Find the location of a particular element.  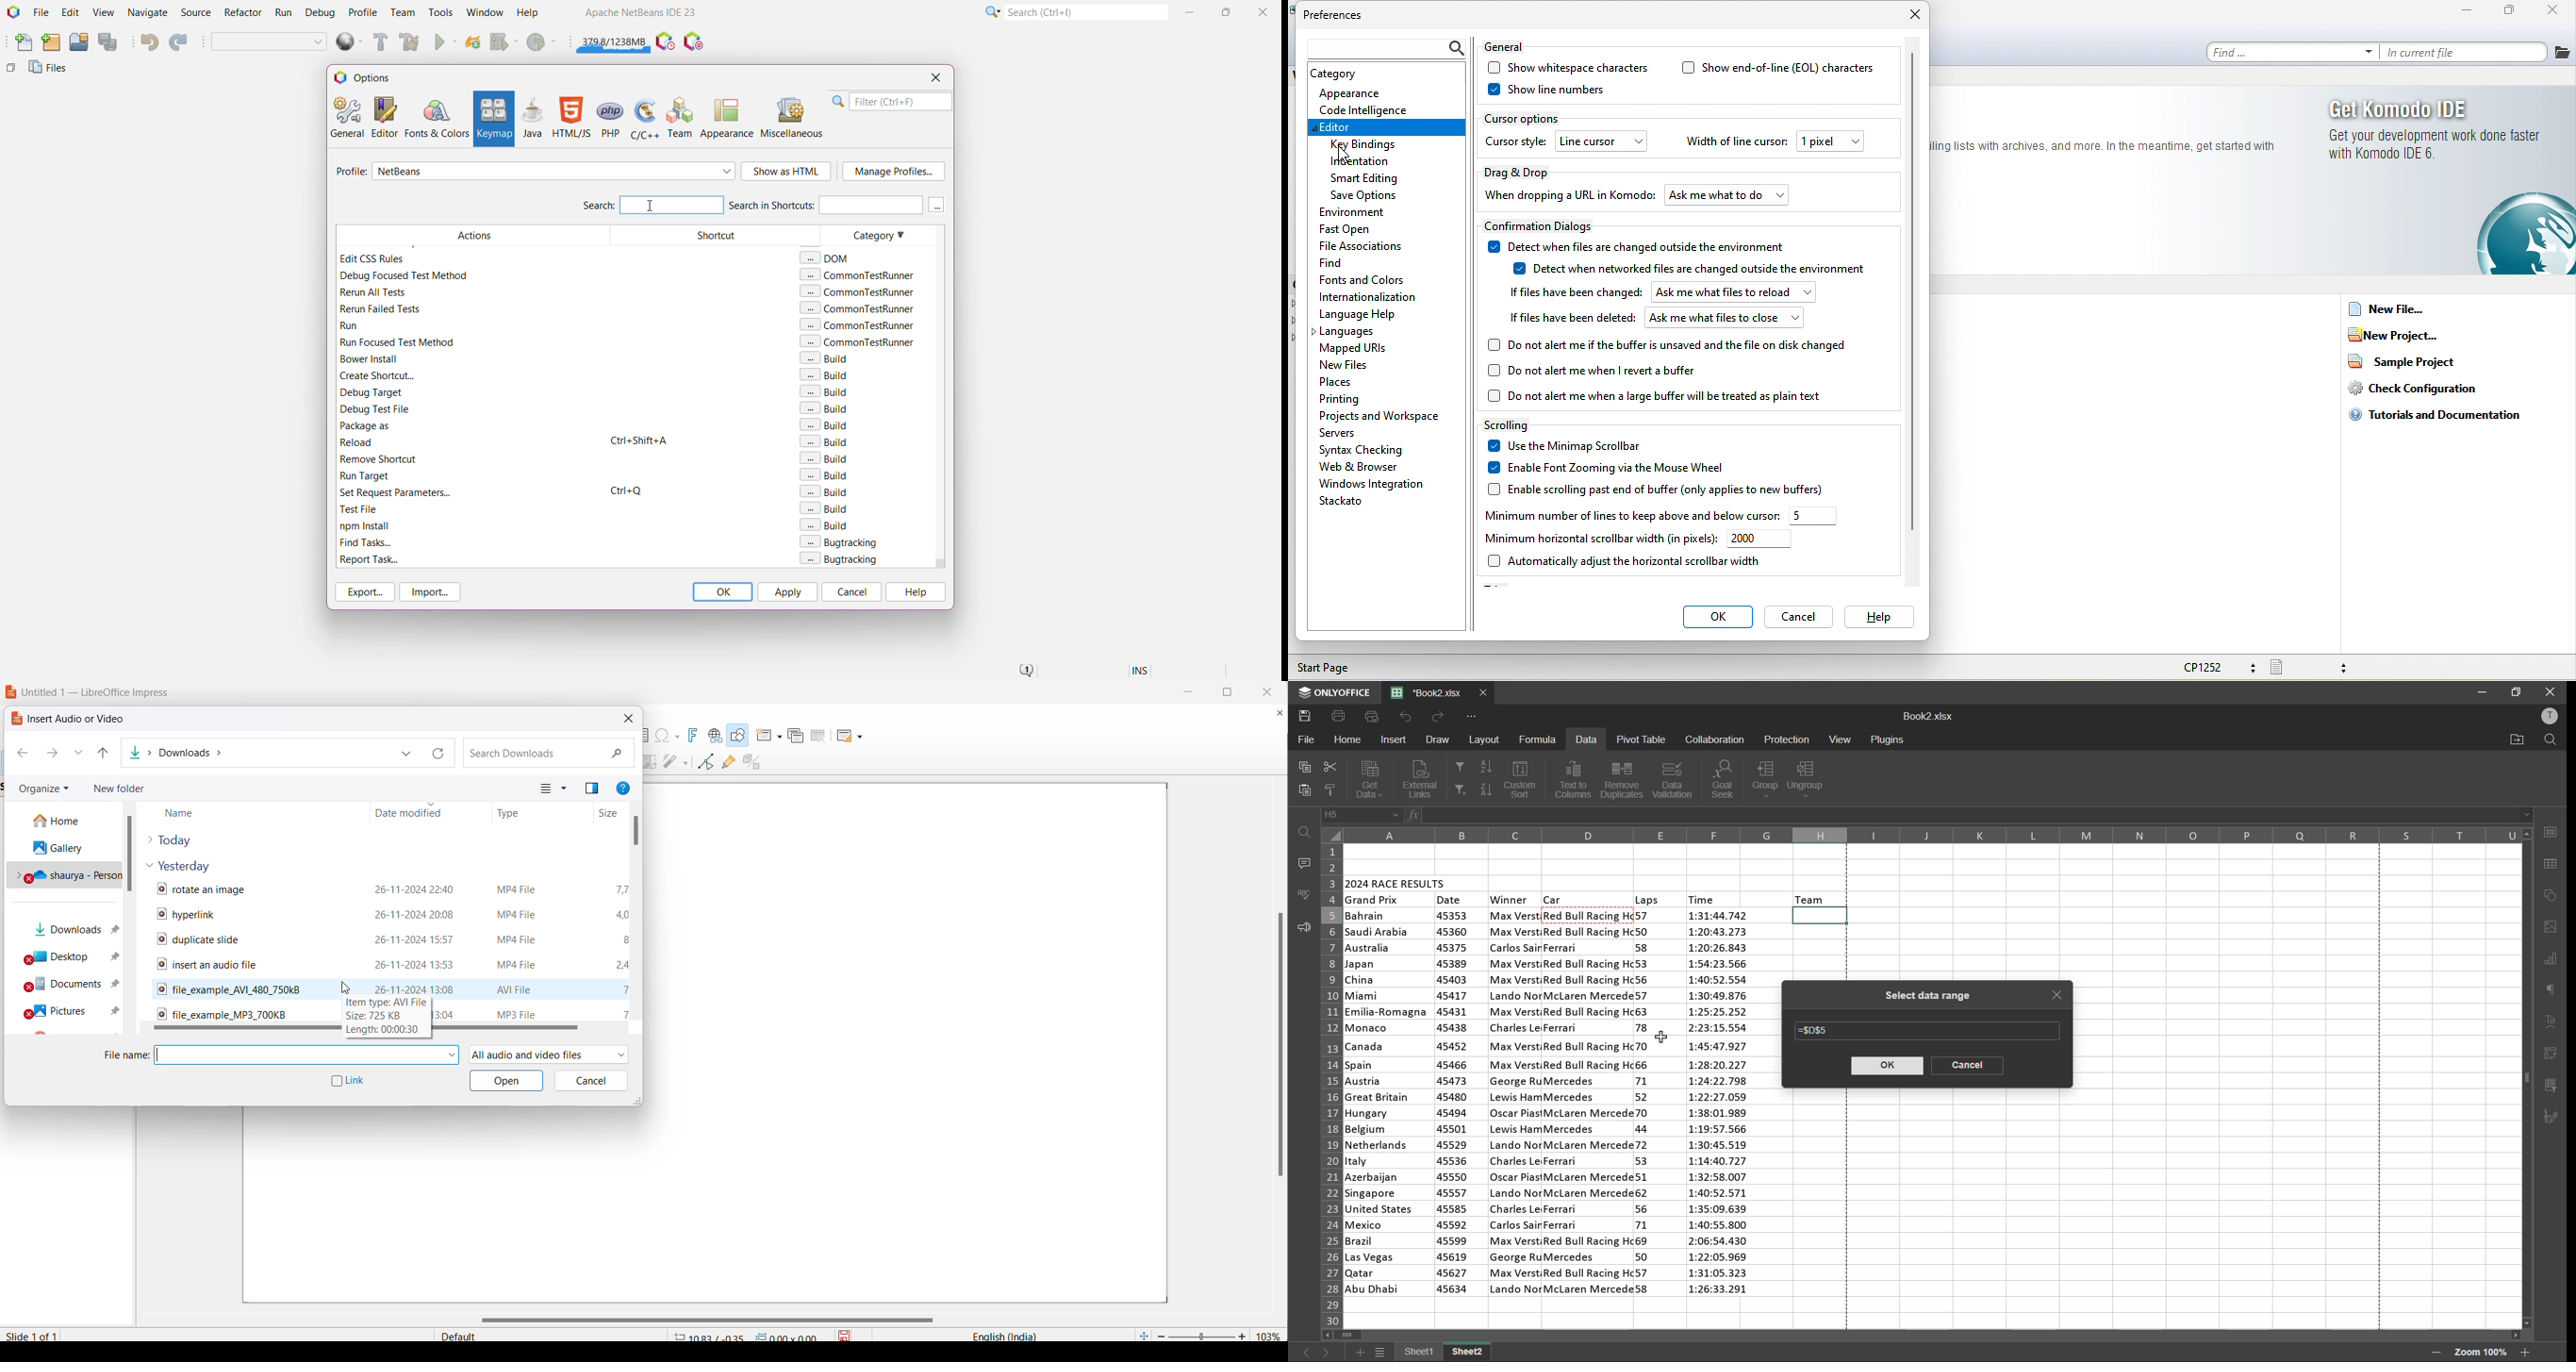

scroll bar is located at coordinates (132, 853).